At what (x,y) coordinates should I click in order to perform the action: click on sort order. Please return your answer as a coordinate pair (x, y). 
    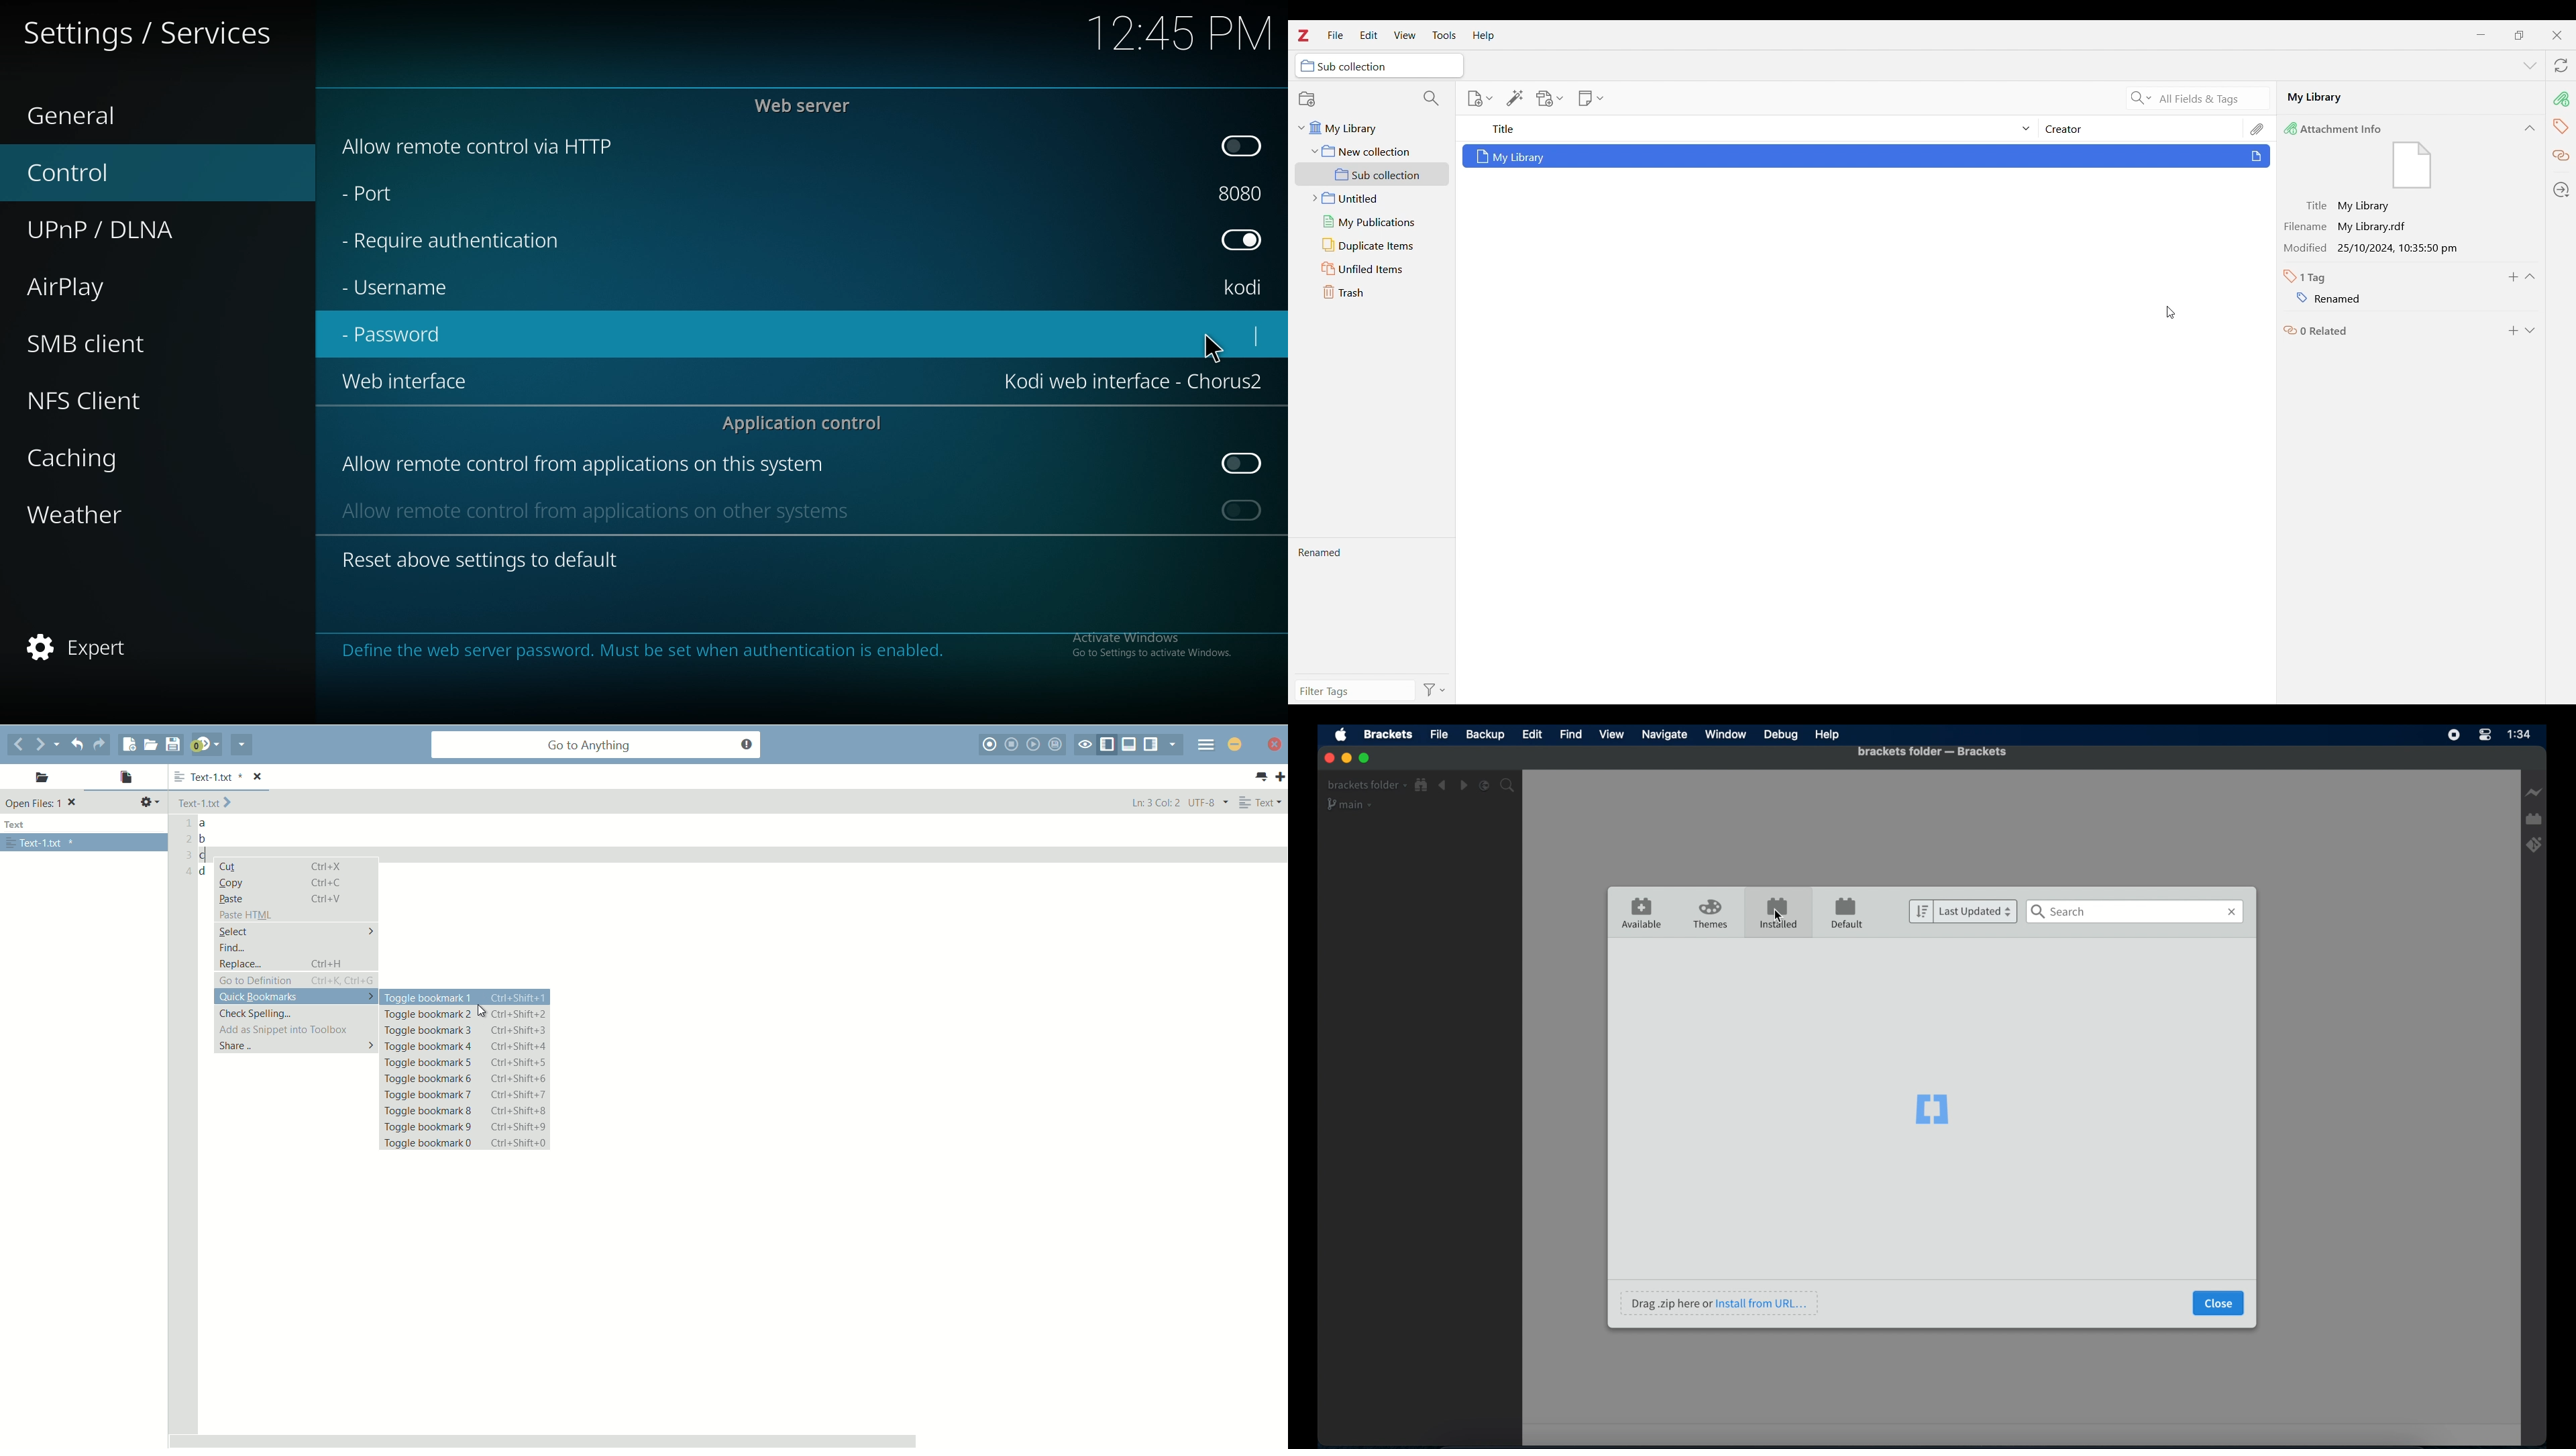
    Looking at the image, I should click on (1921, 912).